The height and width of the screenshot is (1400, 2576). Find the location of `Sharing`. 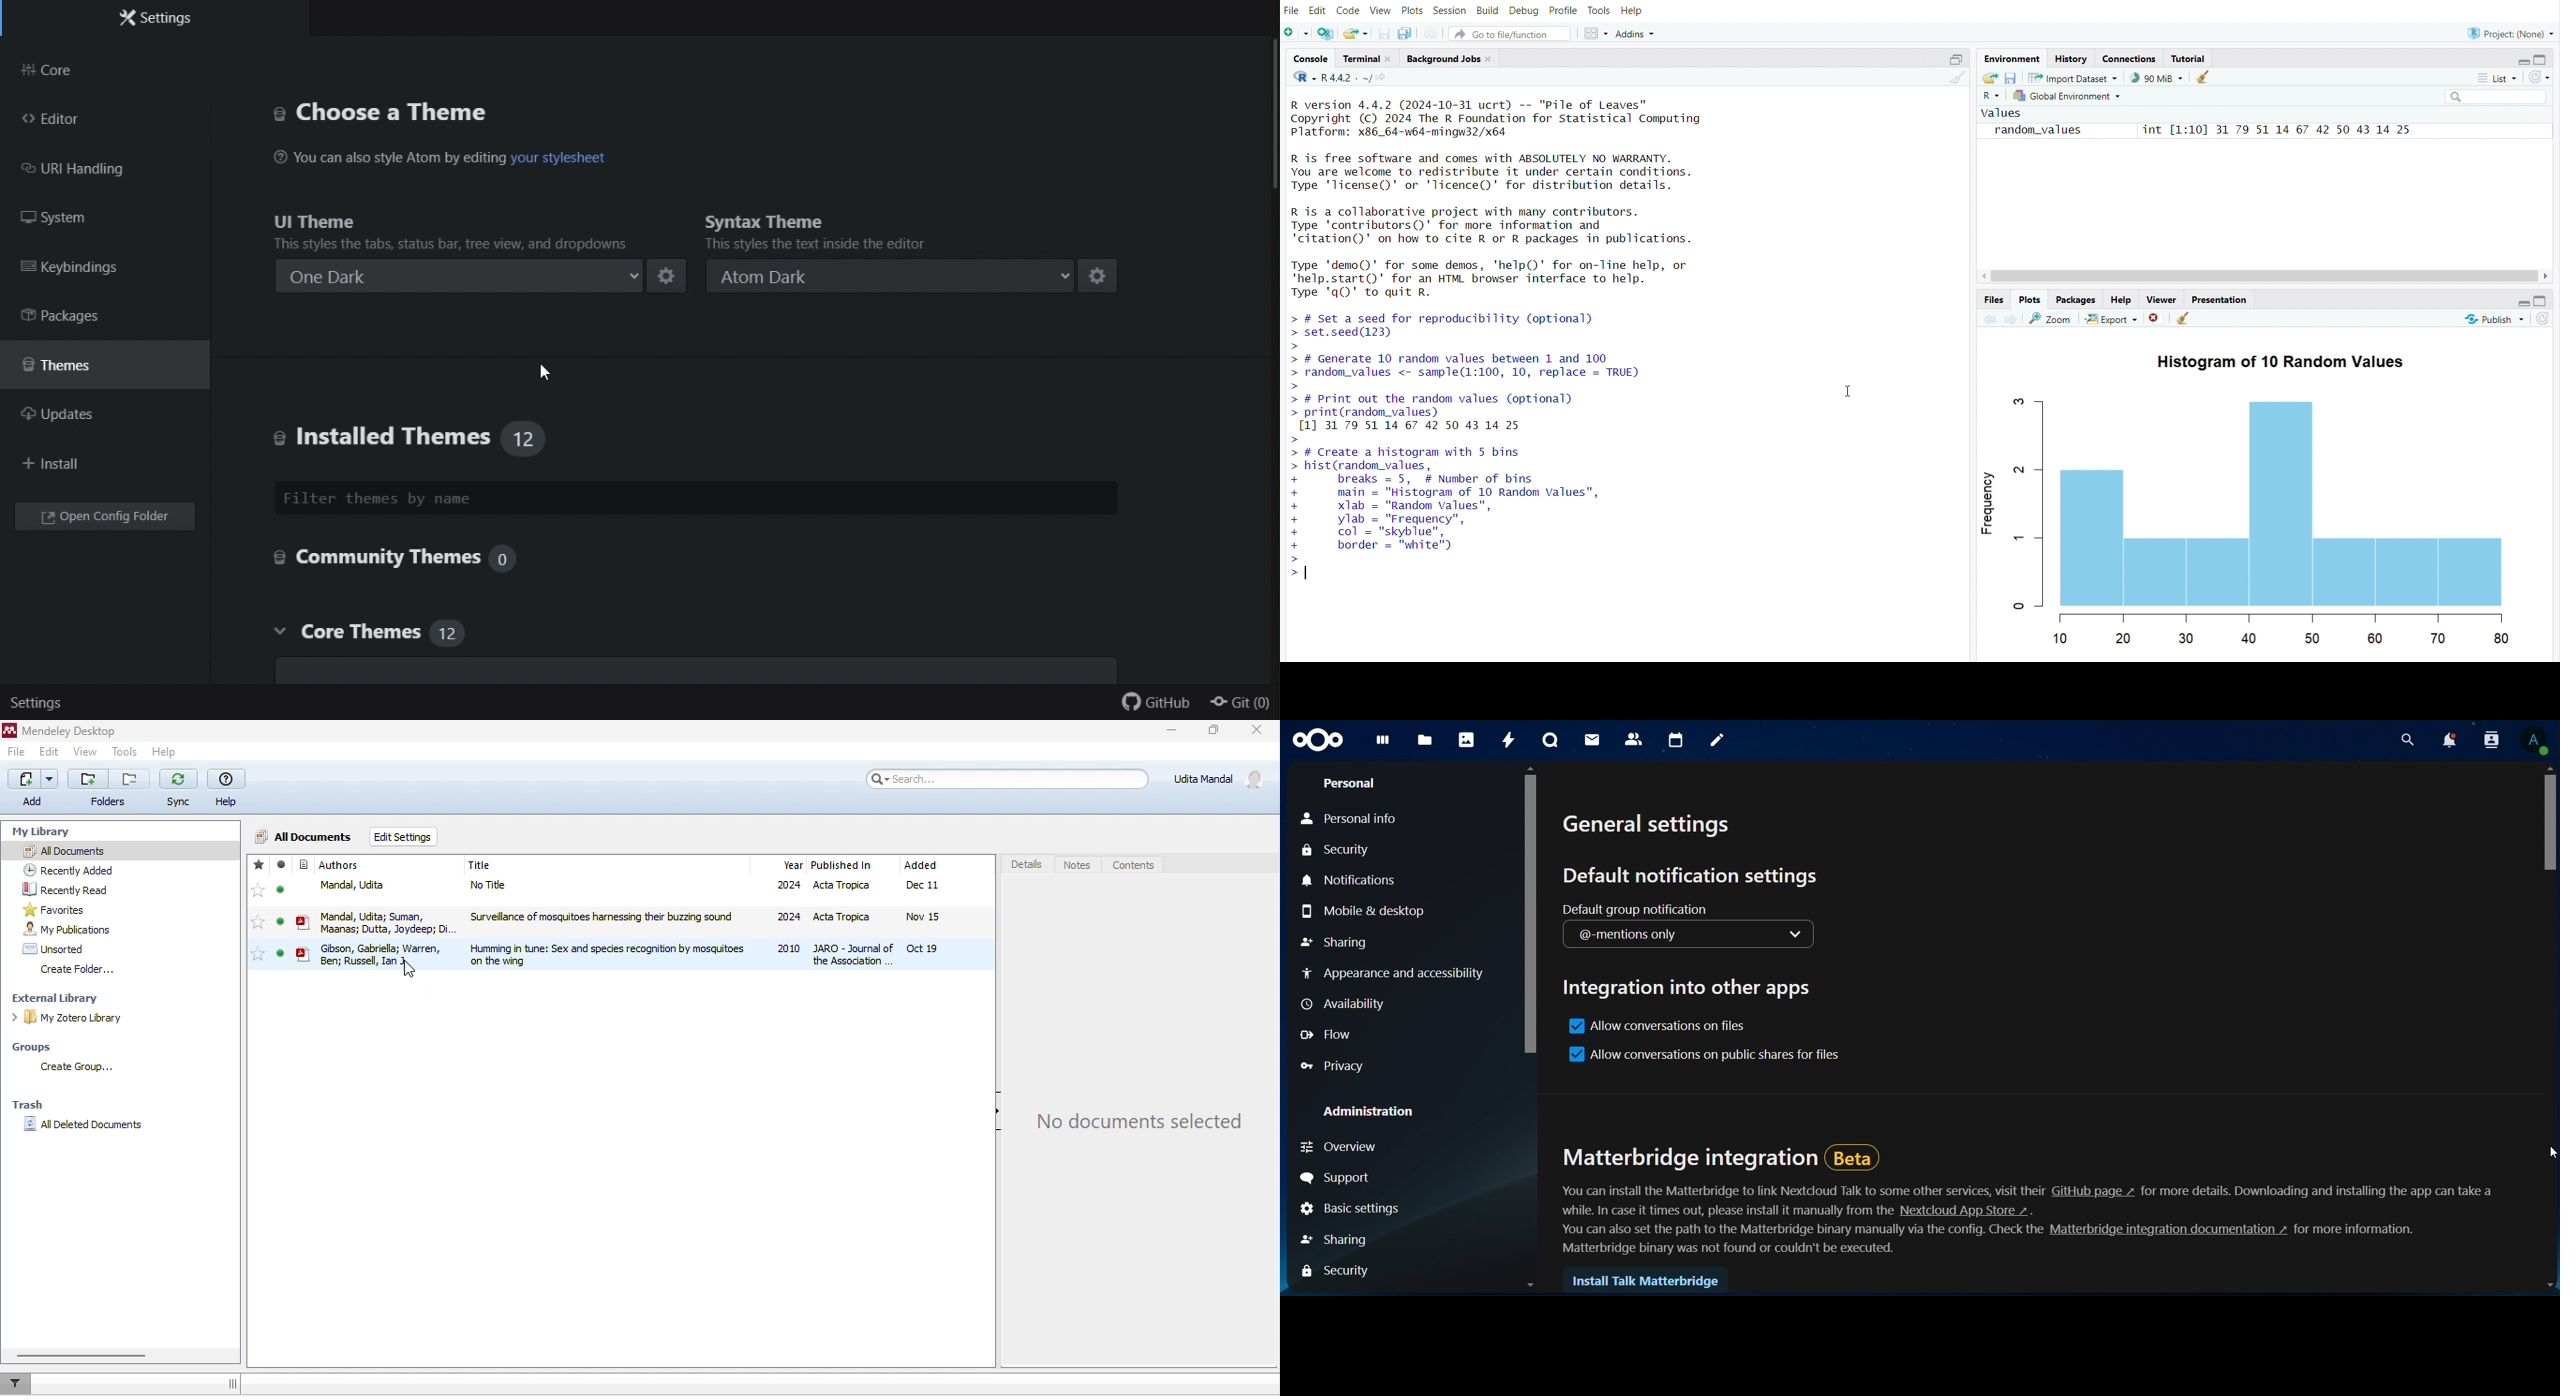

Sharing is located at coordinates (1335, 944).